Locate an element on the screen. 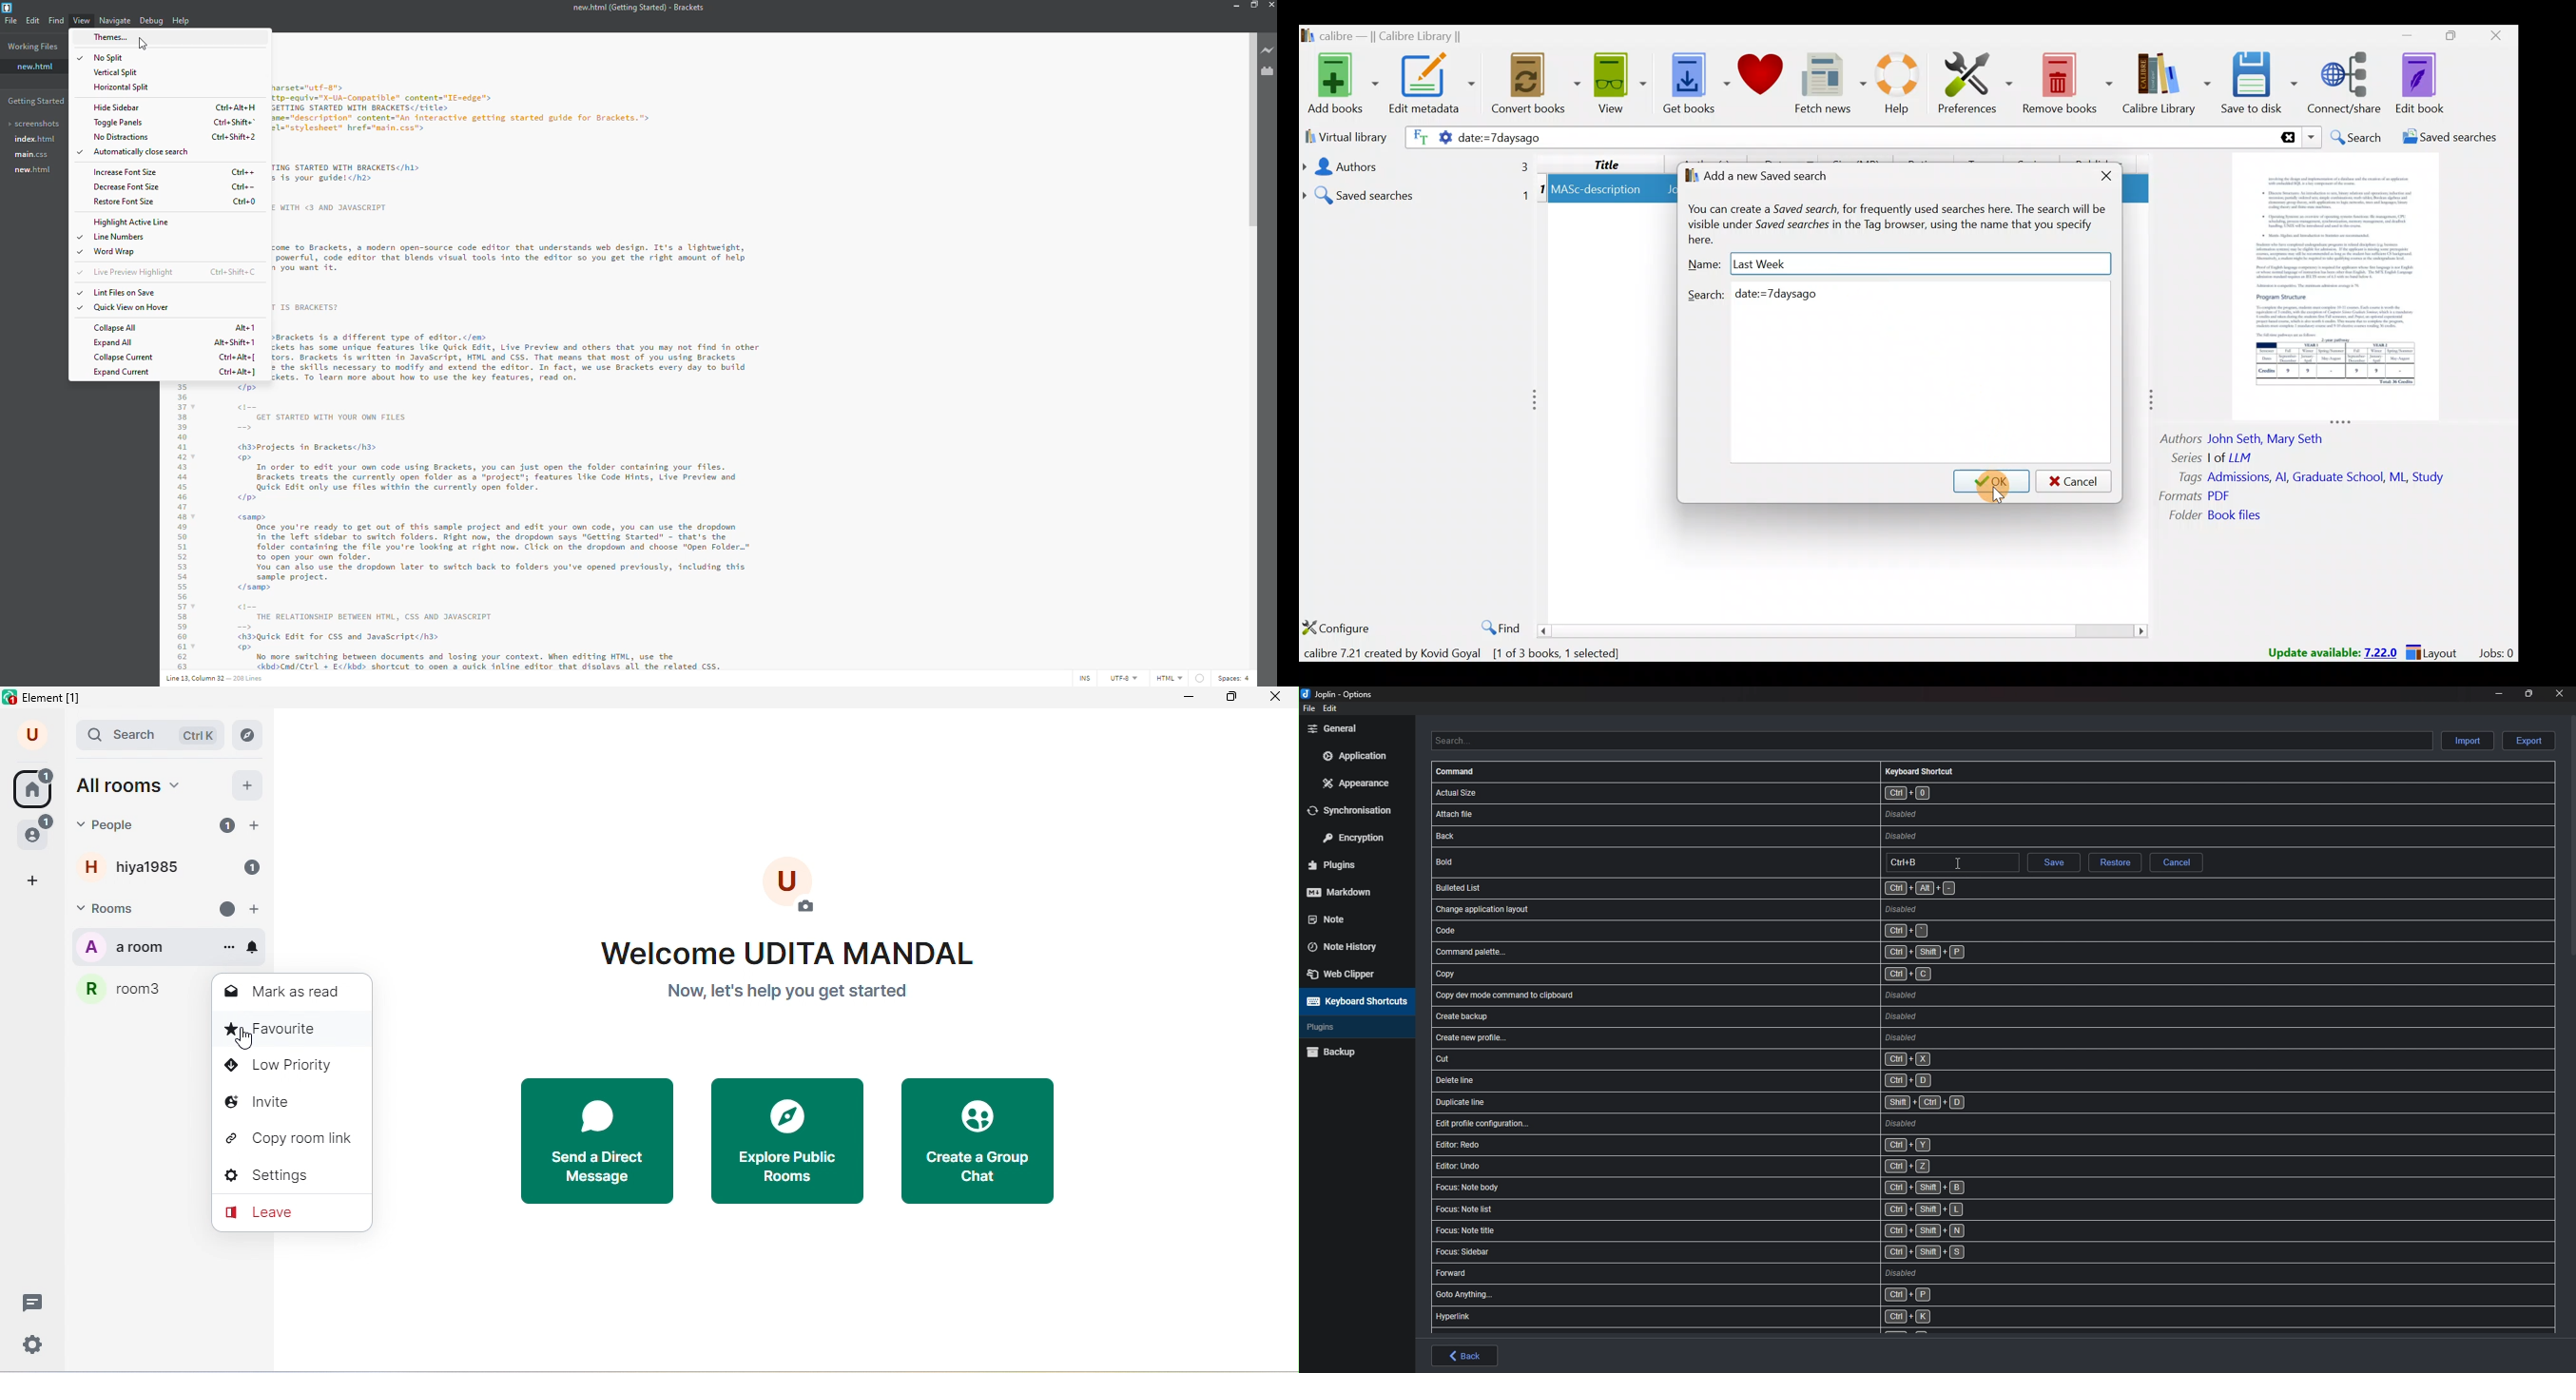 The image size is (2576, 1400). file is located at coordinates (10, 20).